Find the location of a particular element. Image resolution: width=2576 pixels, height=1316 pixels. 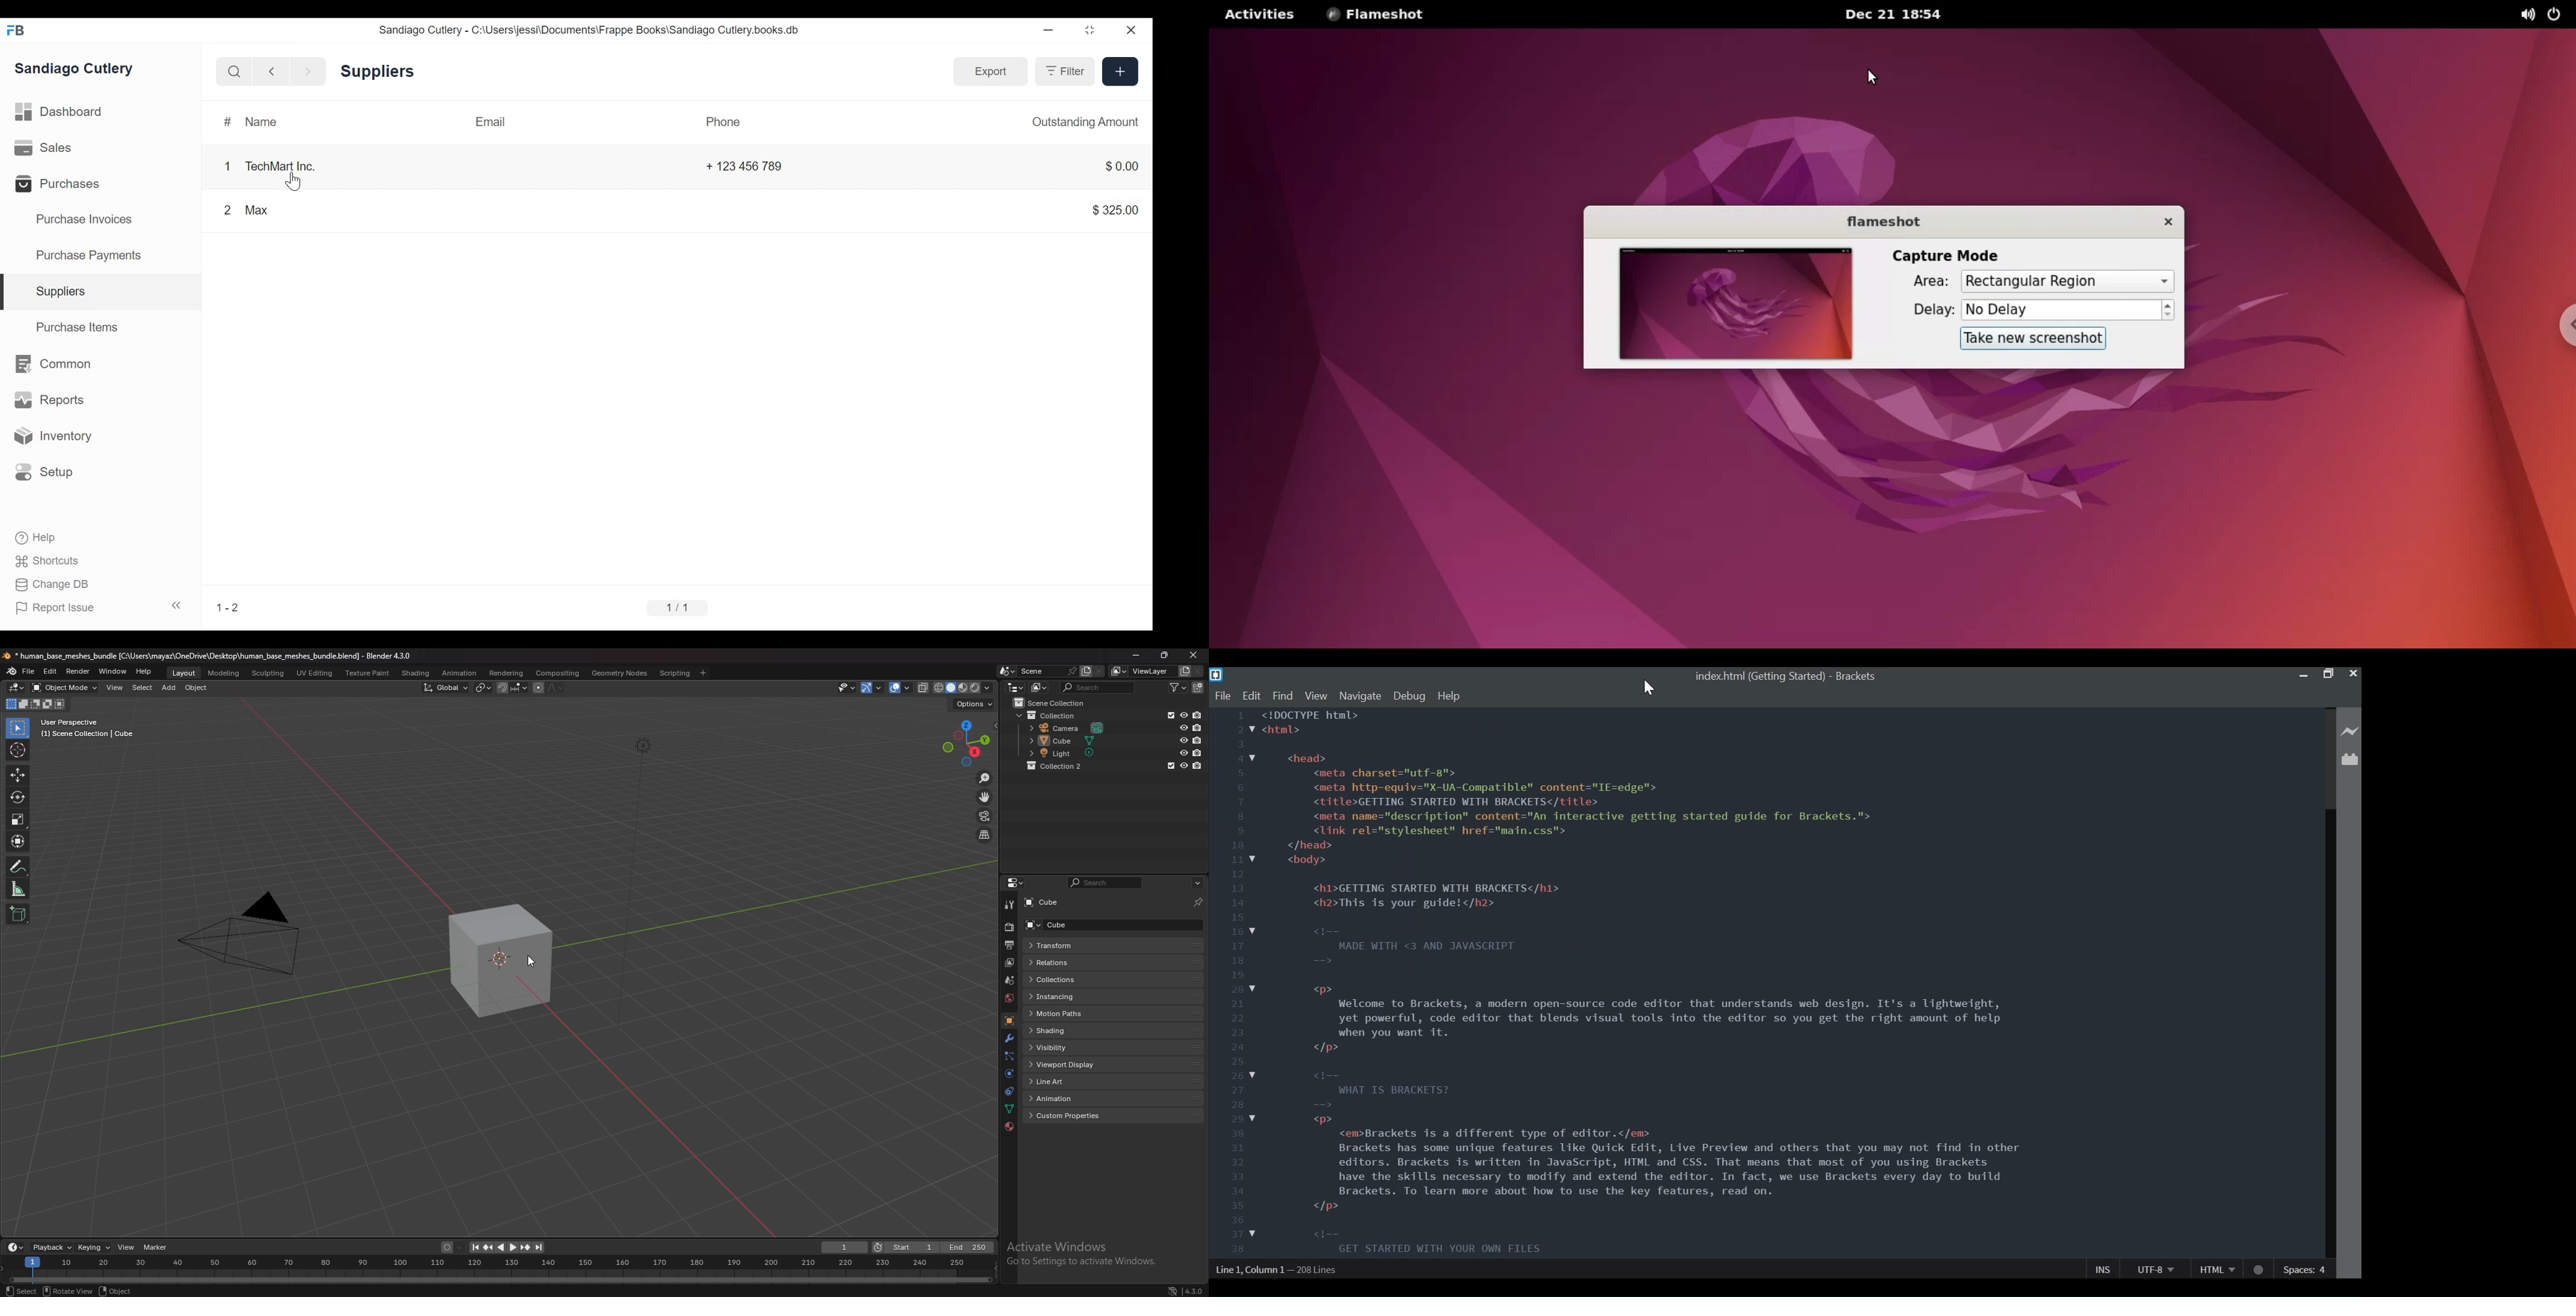

Purchase Invoices is located at coordinates (87, 221).